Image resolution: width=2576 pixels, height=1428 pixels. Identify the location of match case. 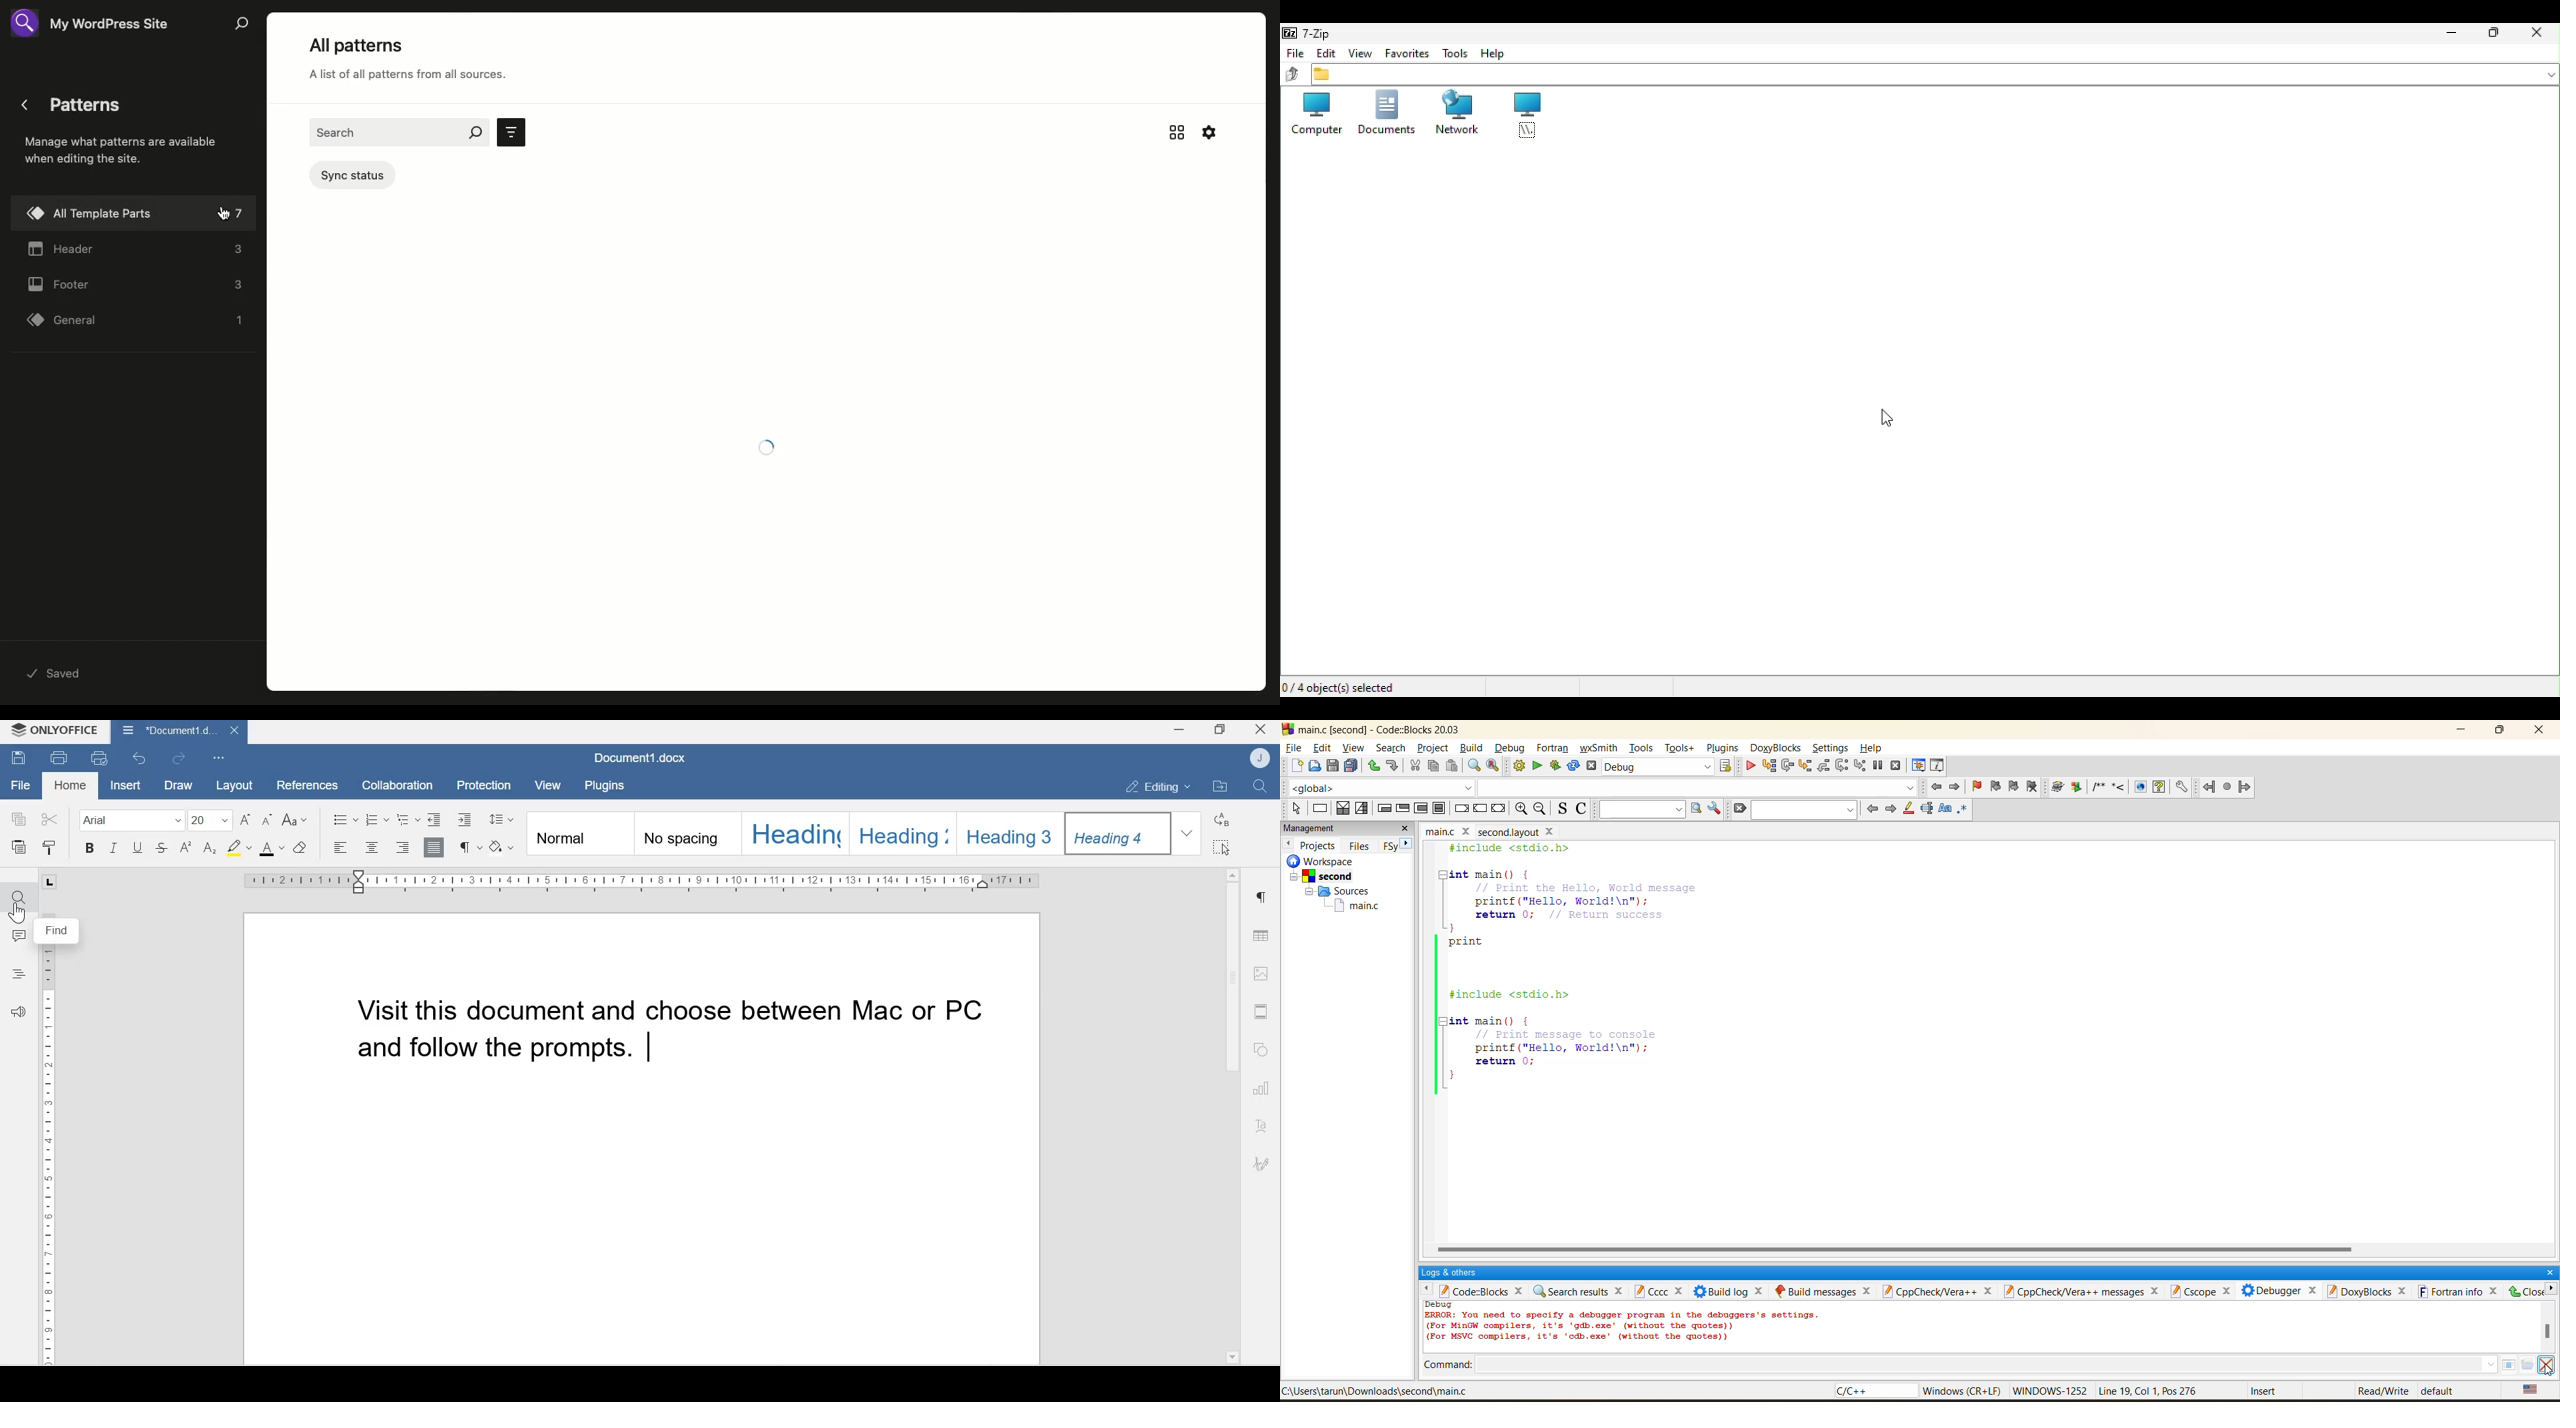
(1945, 811).